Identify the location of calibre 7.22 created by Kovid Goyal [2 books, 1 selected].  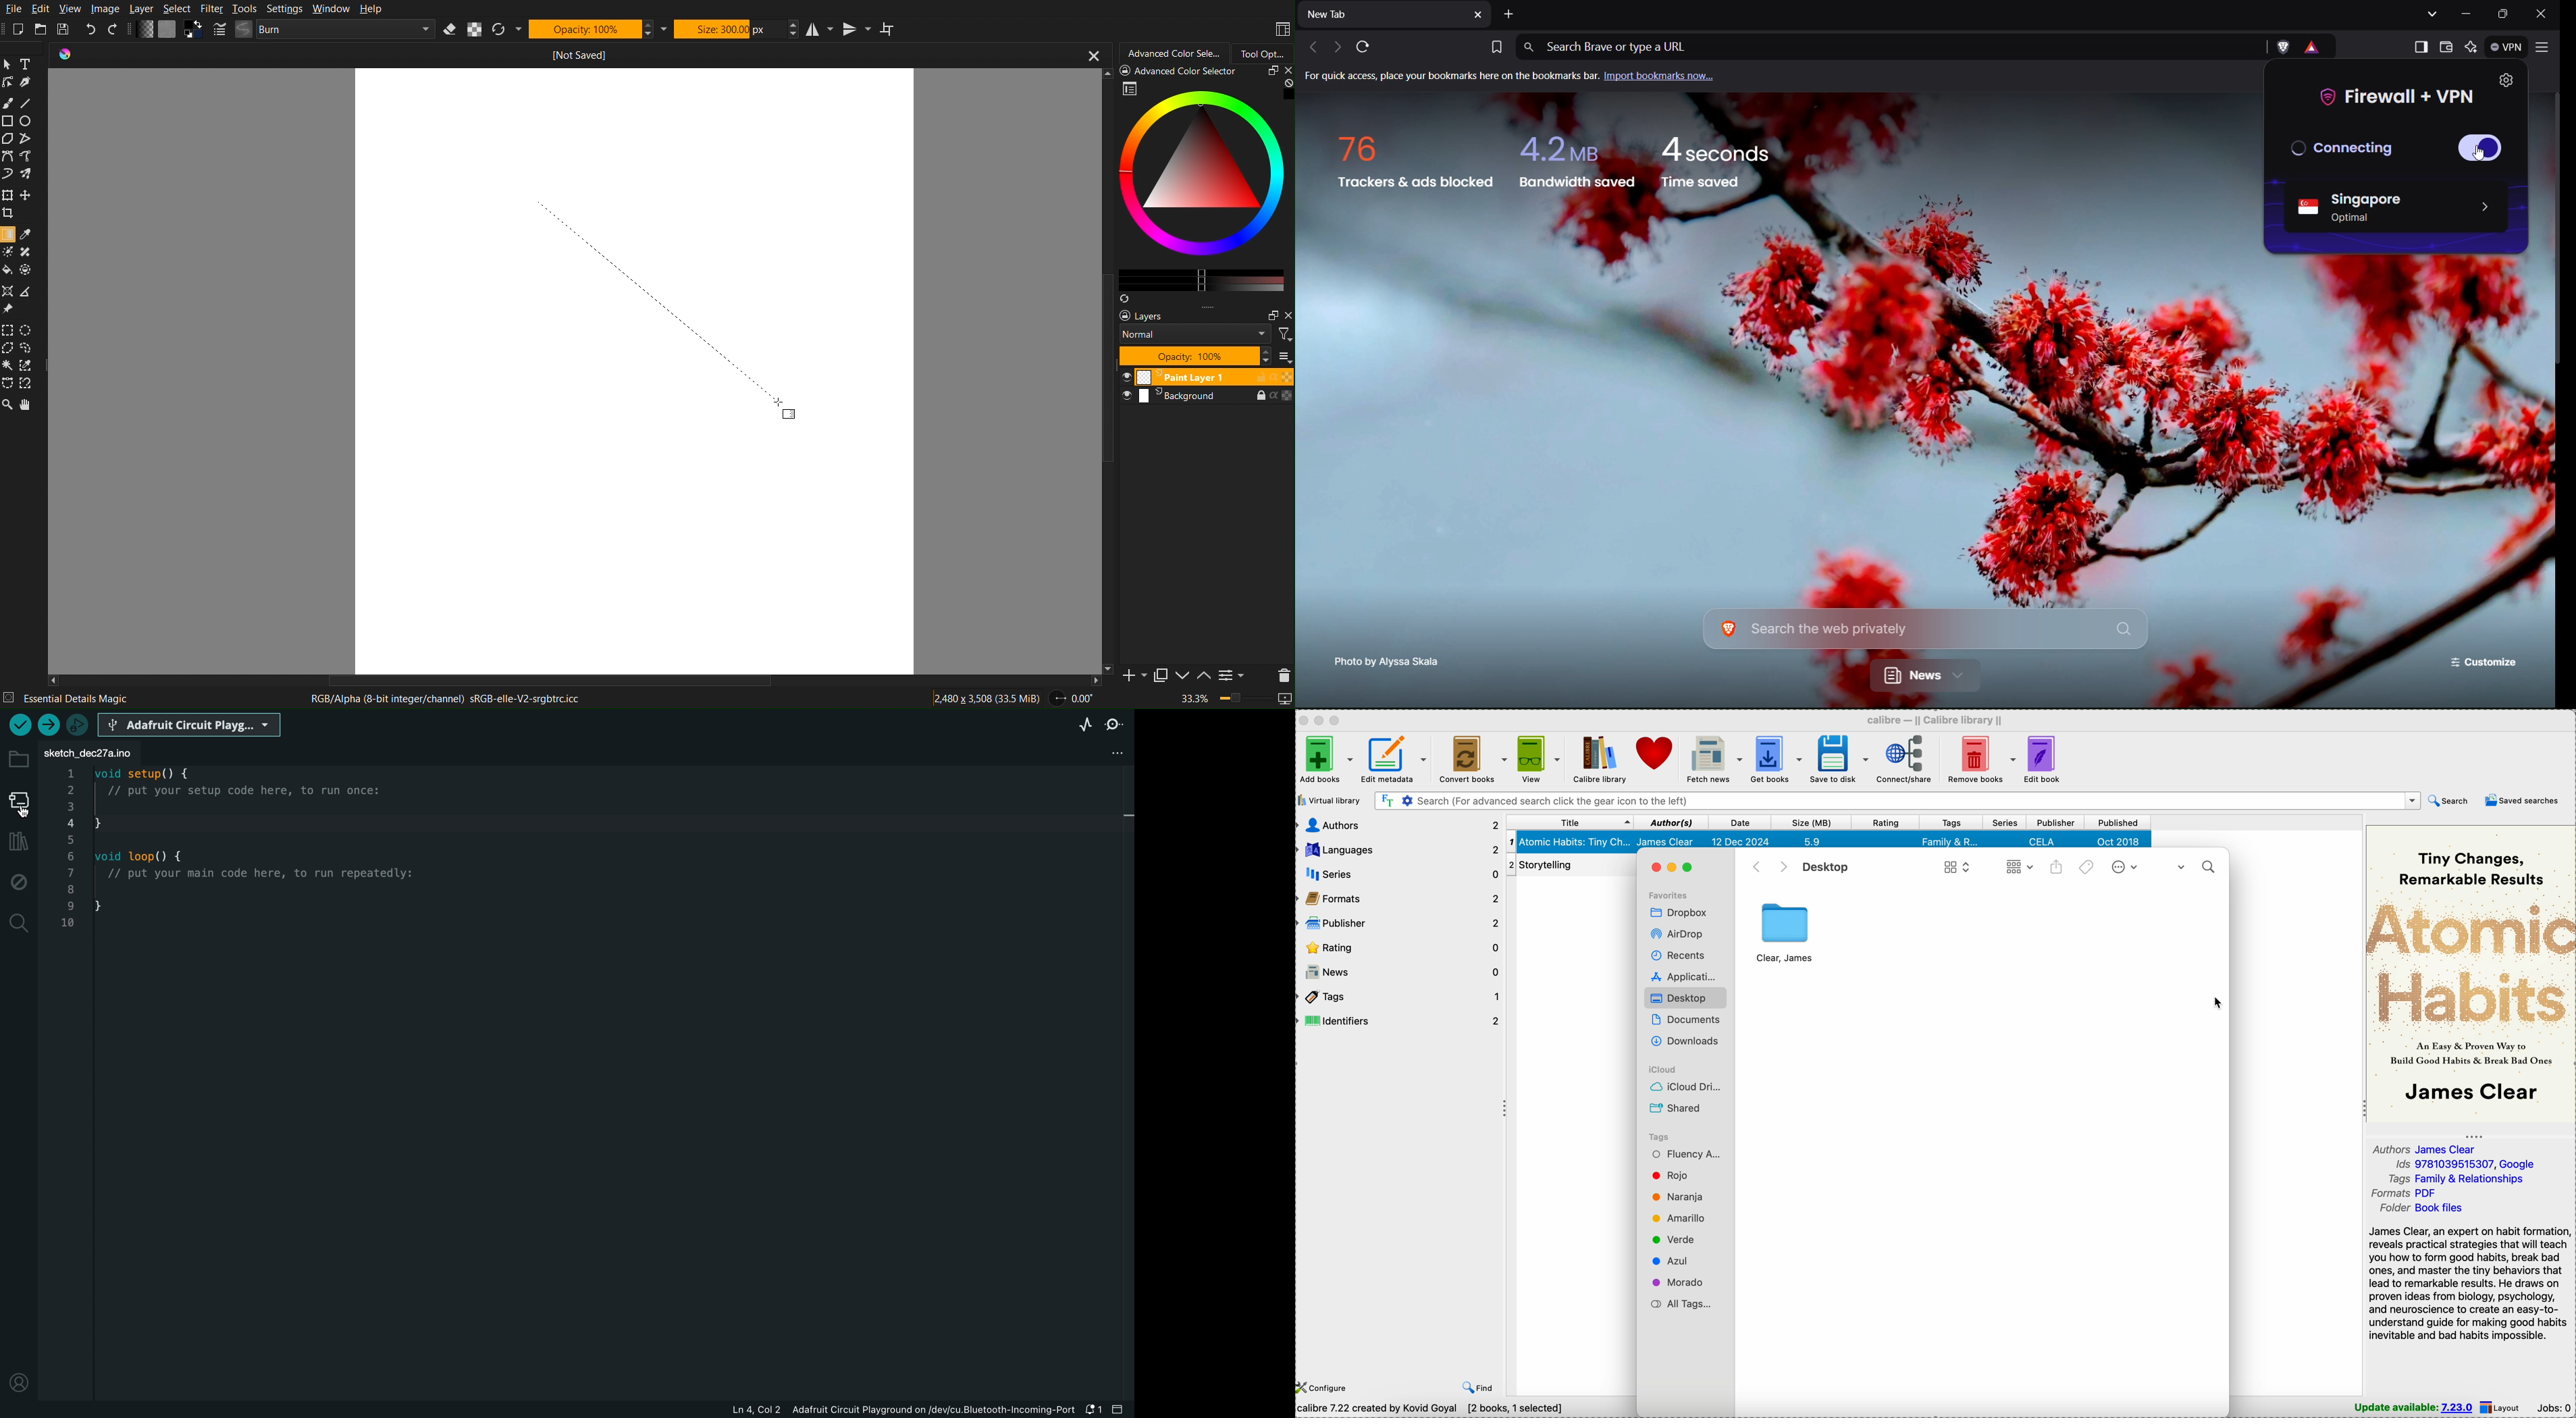
(1430, 1409).